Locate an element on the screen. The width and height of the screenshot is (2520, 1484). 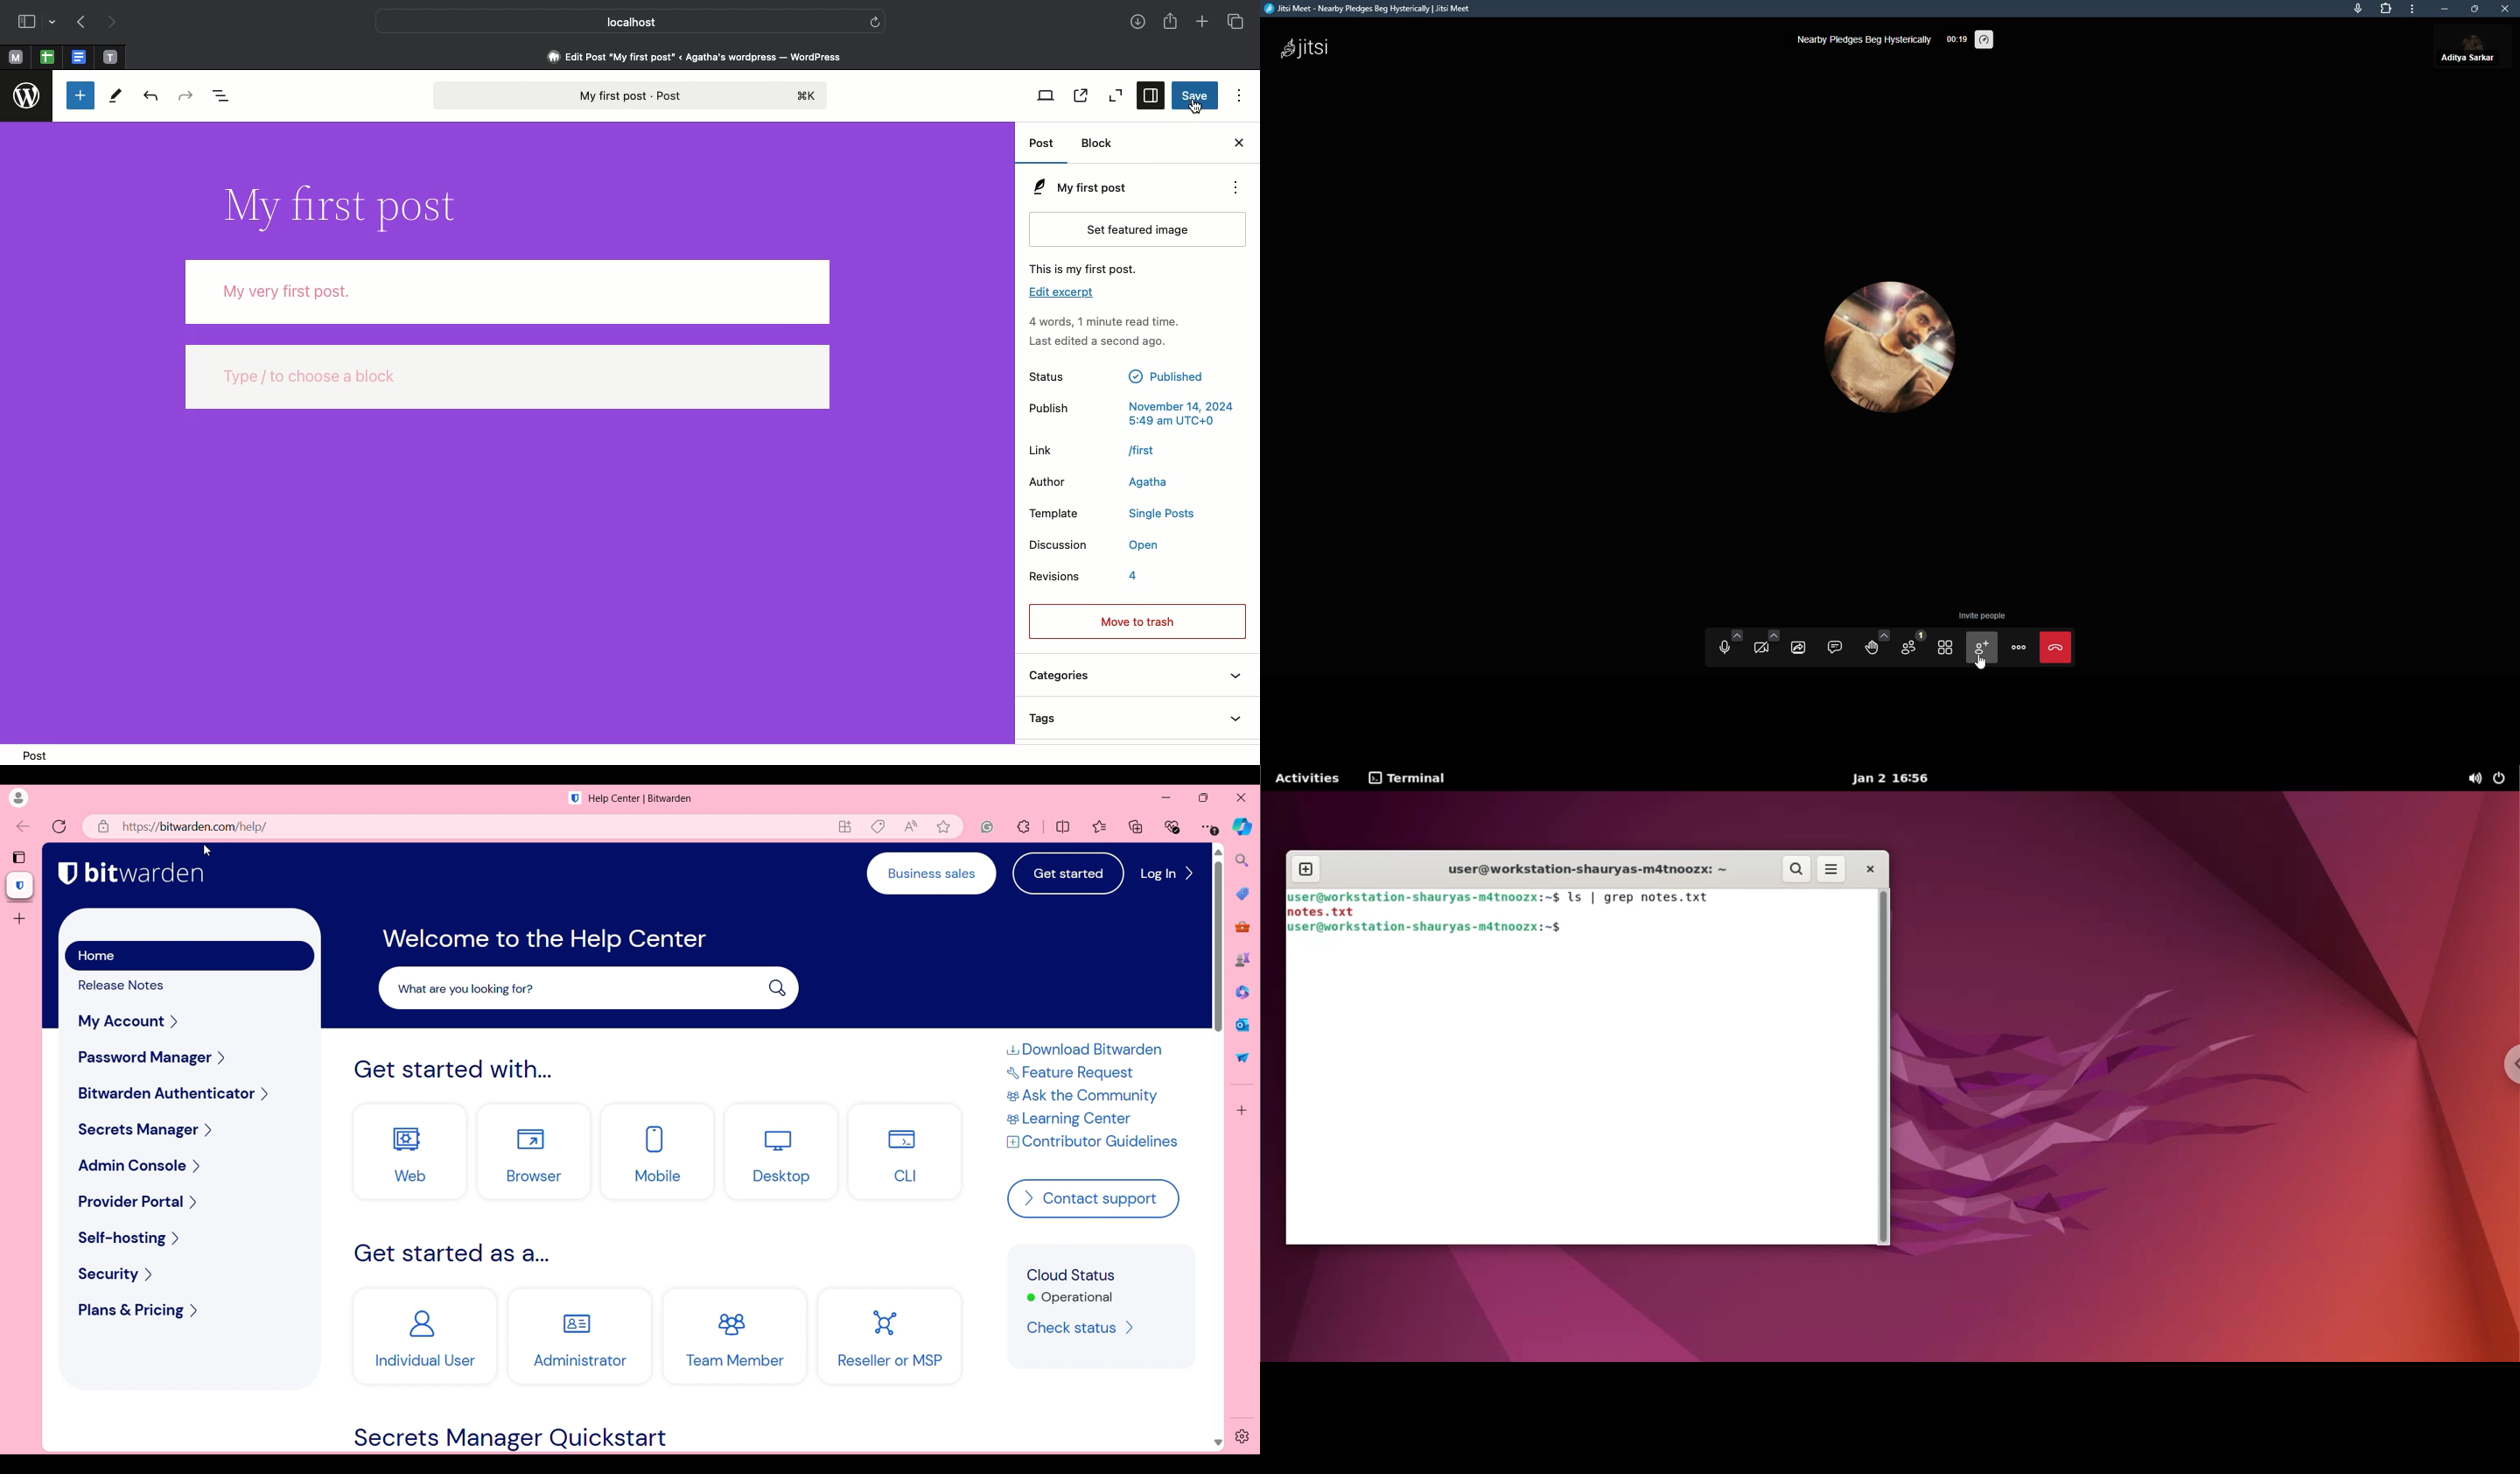
Browser shopping is located at coordinates (1243, 894).